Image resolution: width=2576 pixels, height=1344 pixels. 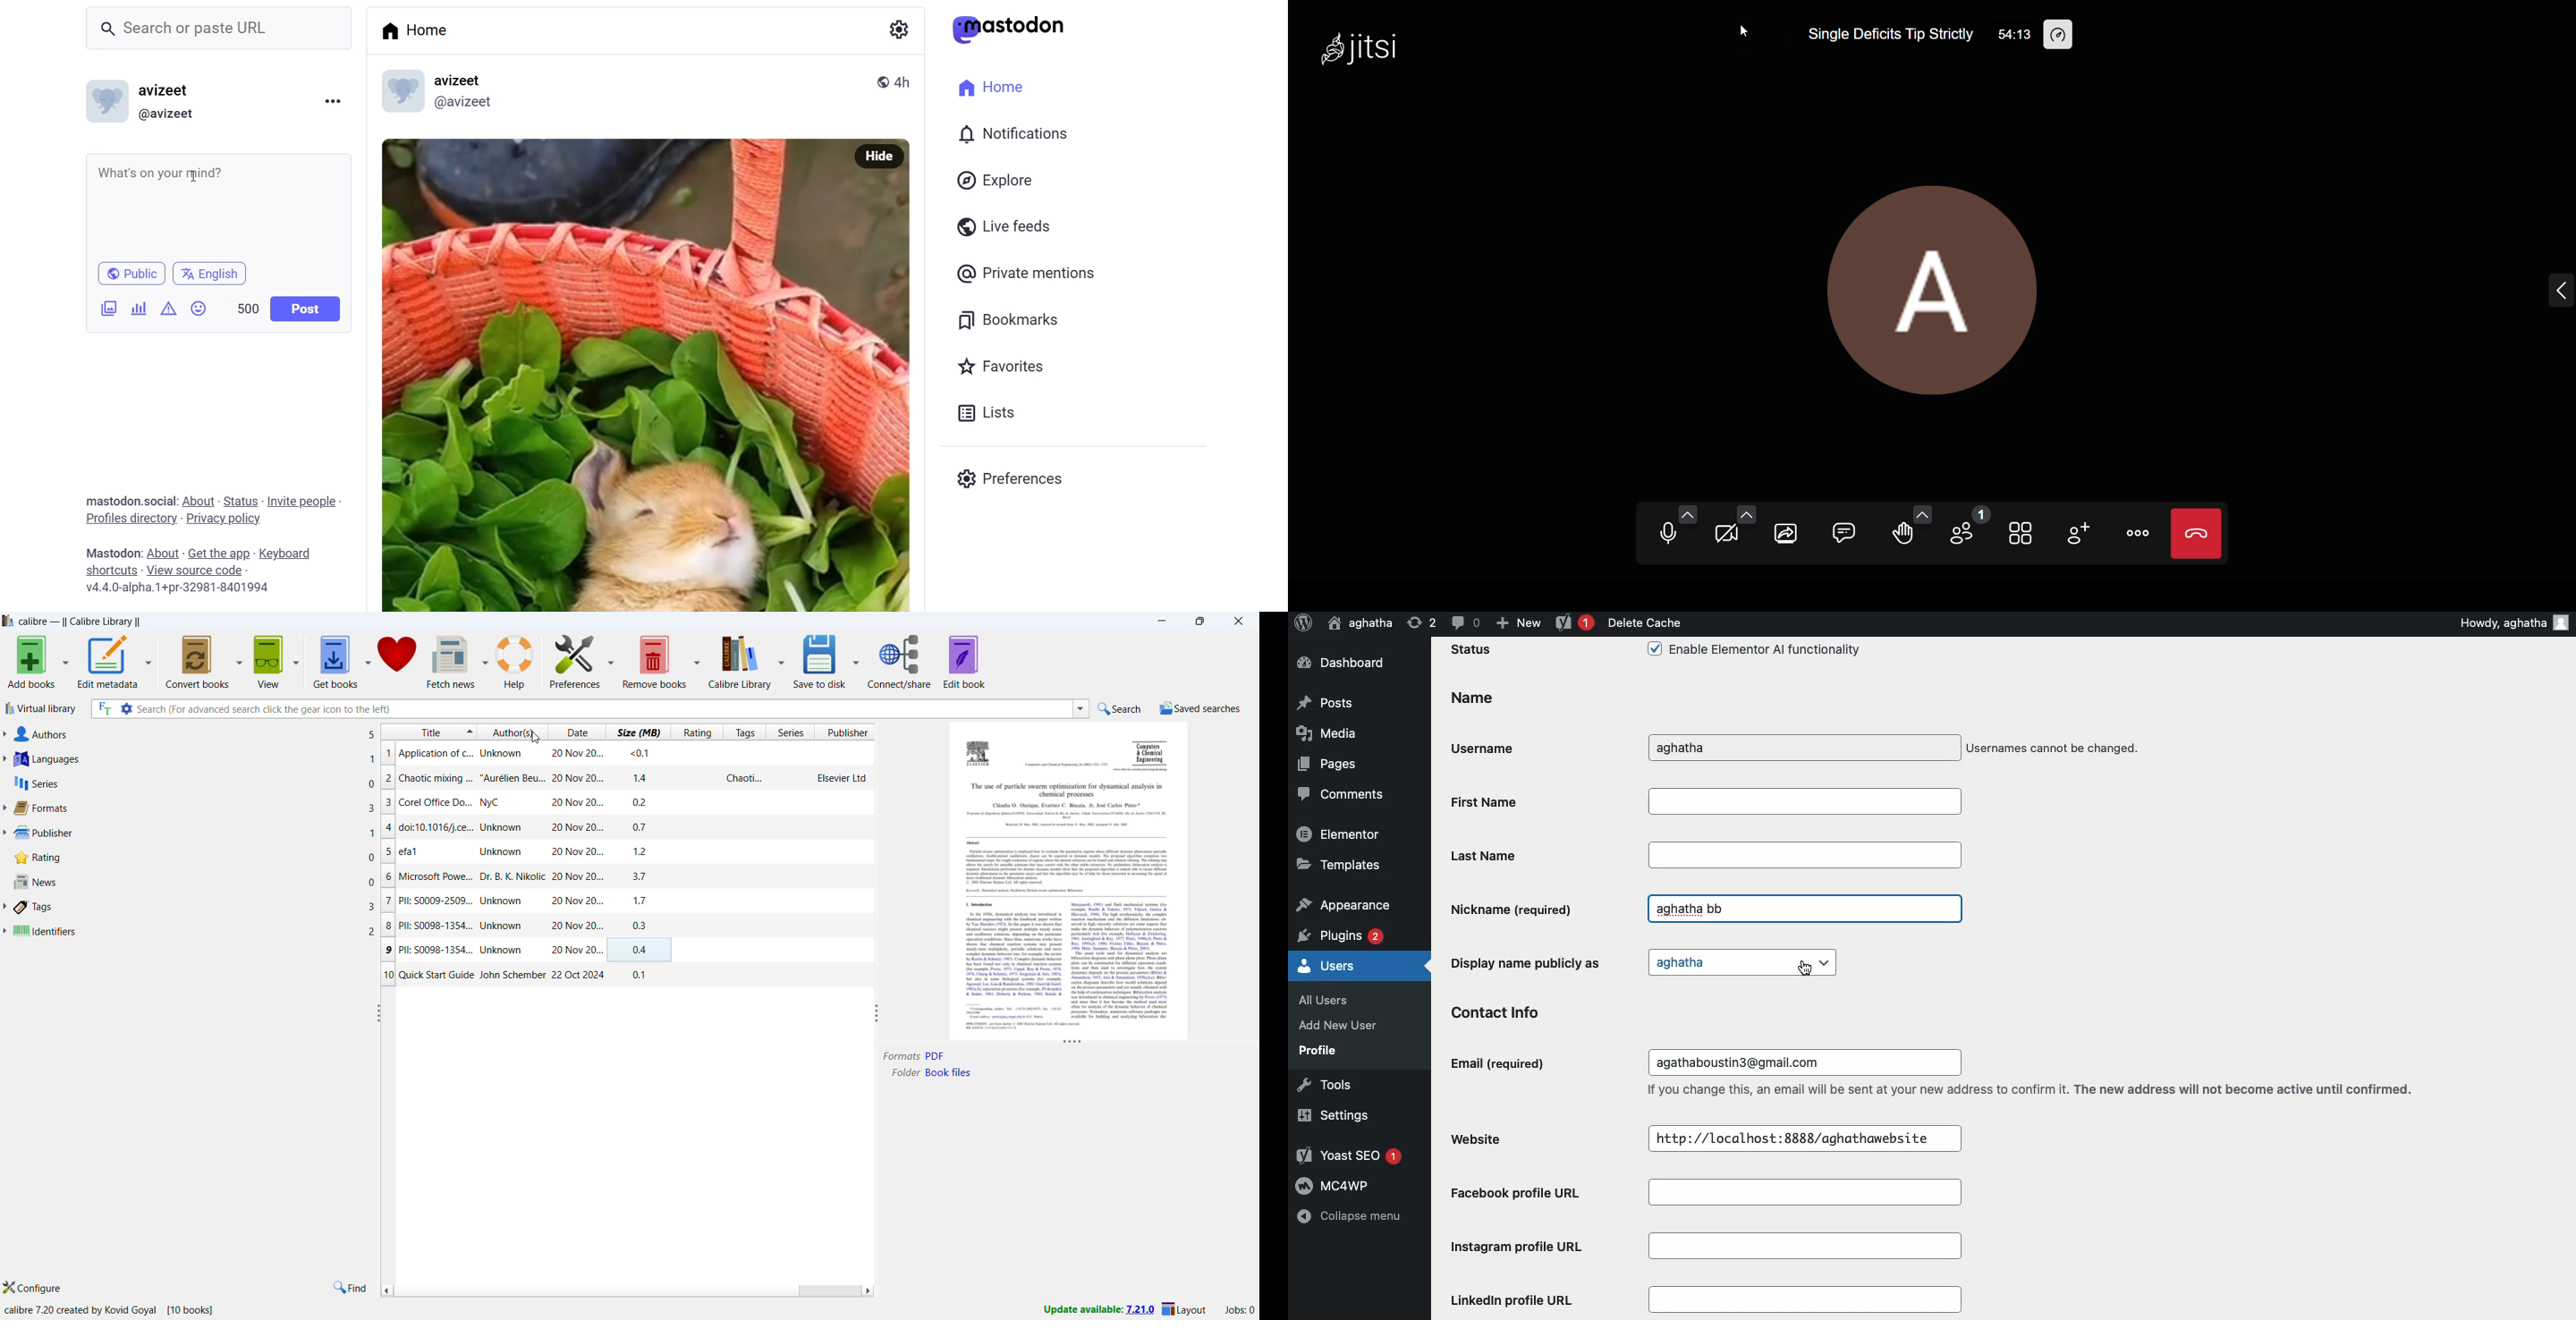 What do you see at coordinates (953, 1073) in the screenshot?
I see `Book Files` at bounding box center [953, 1073].